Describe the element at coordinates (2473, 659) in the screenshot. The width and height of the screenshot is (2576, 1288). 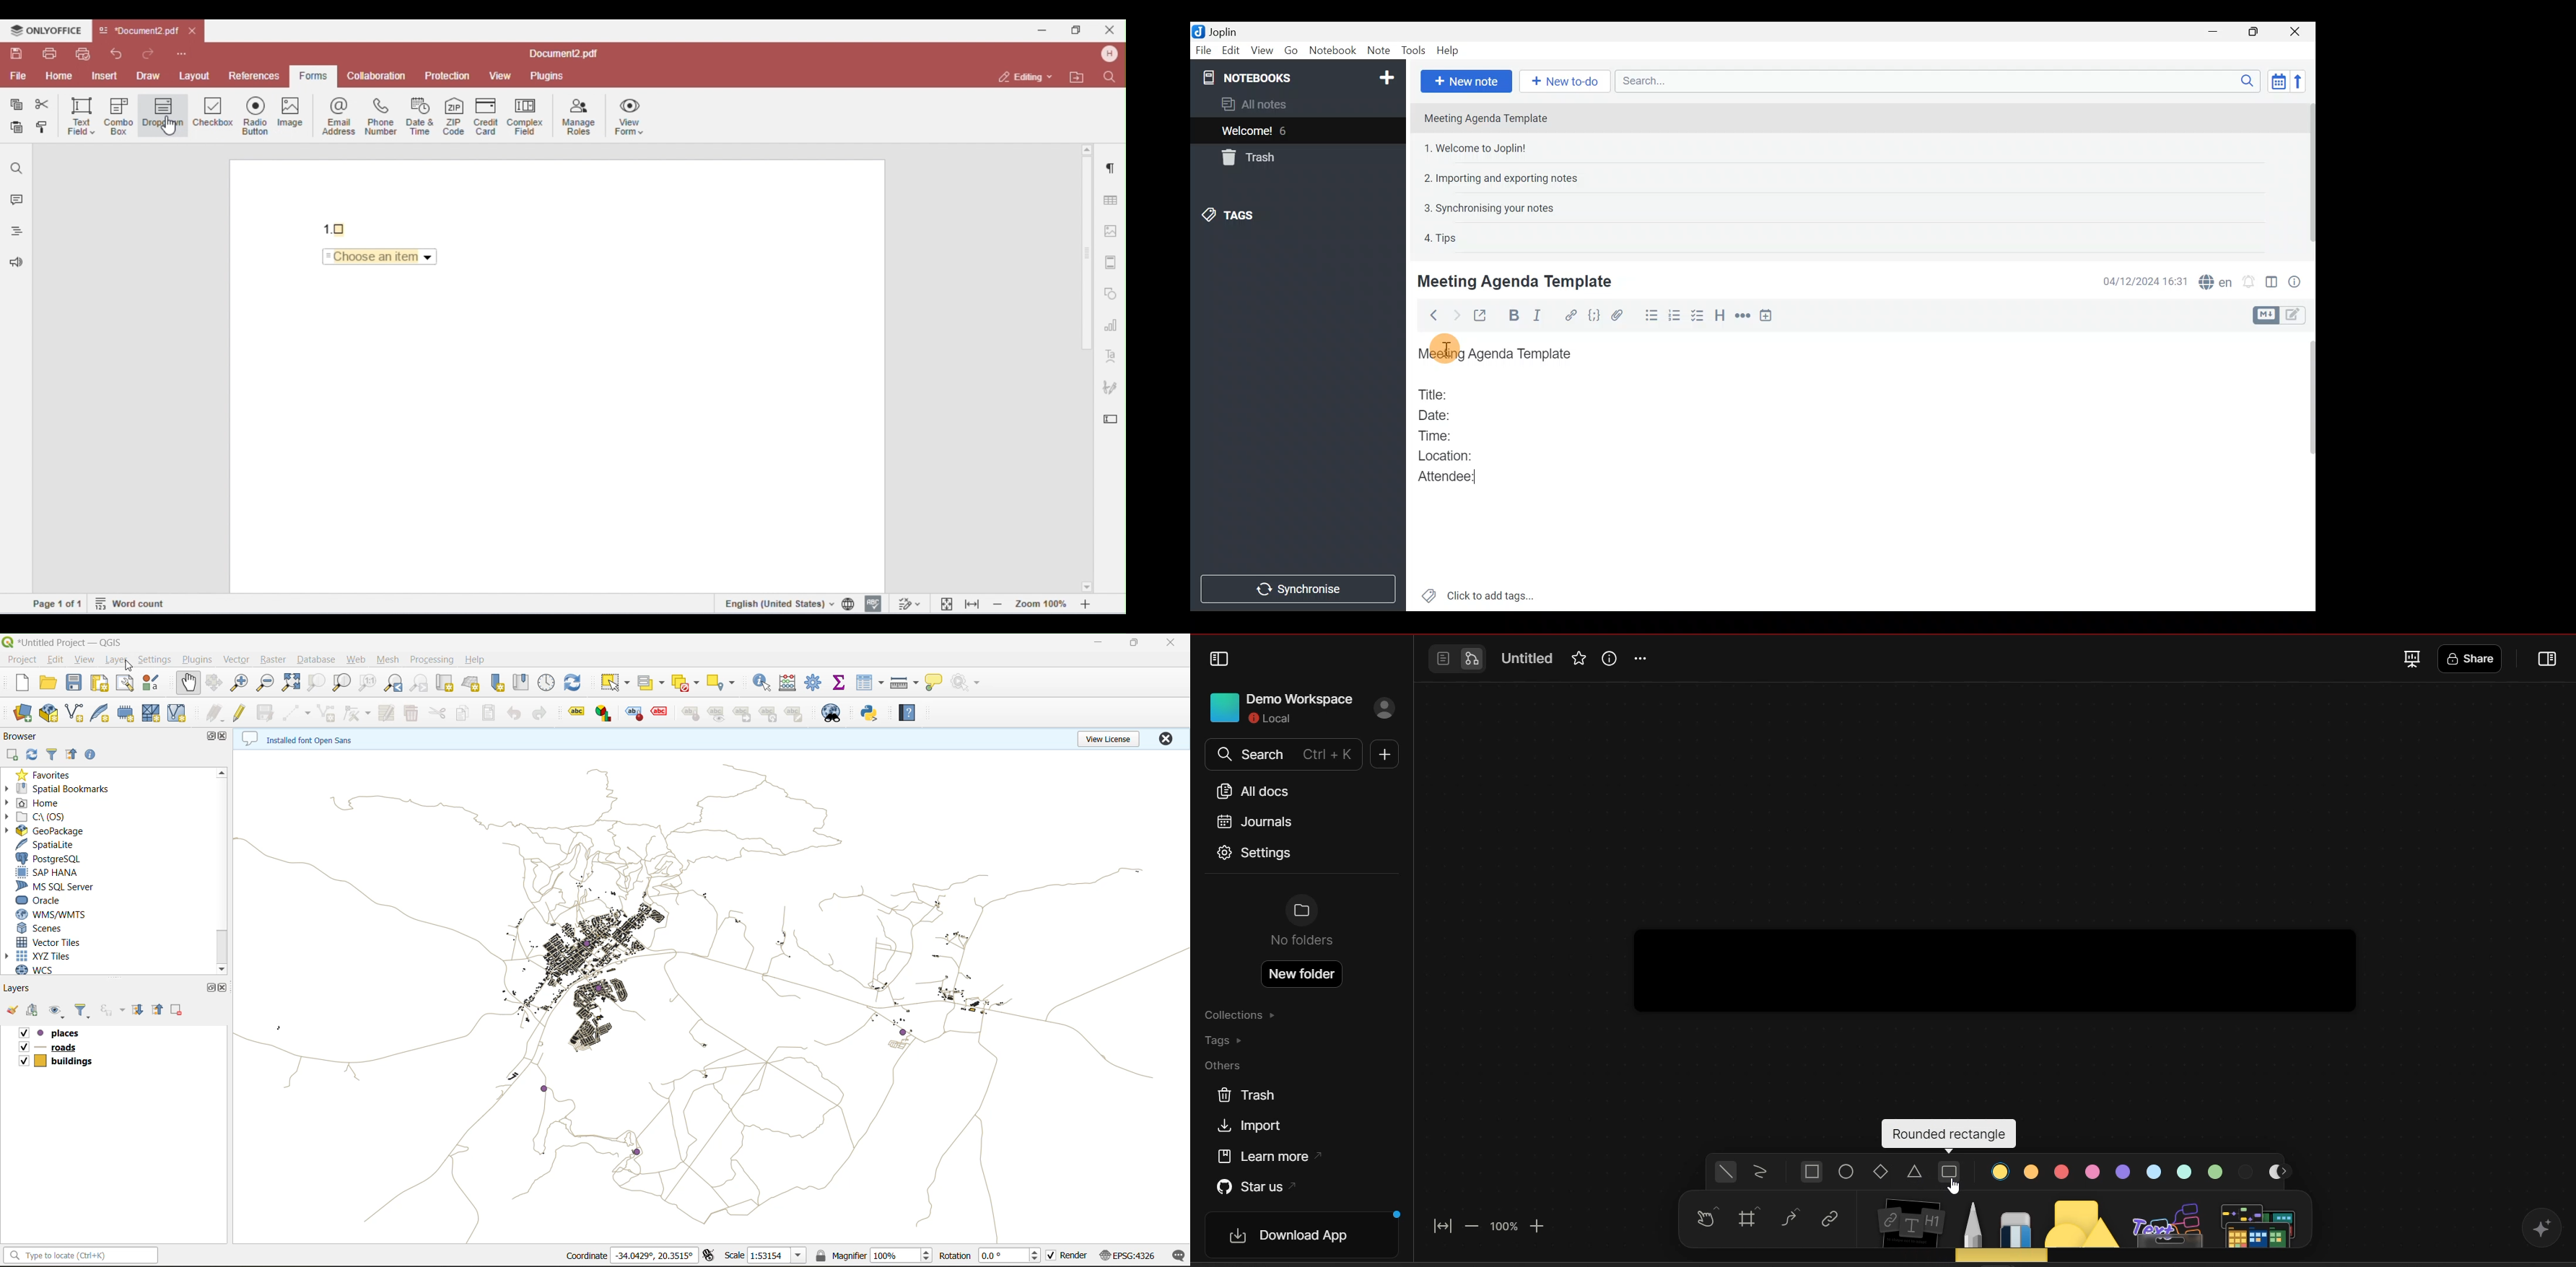
I see `share` at that location.